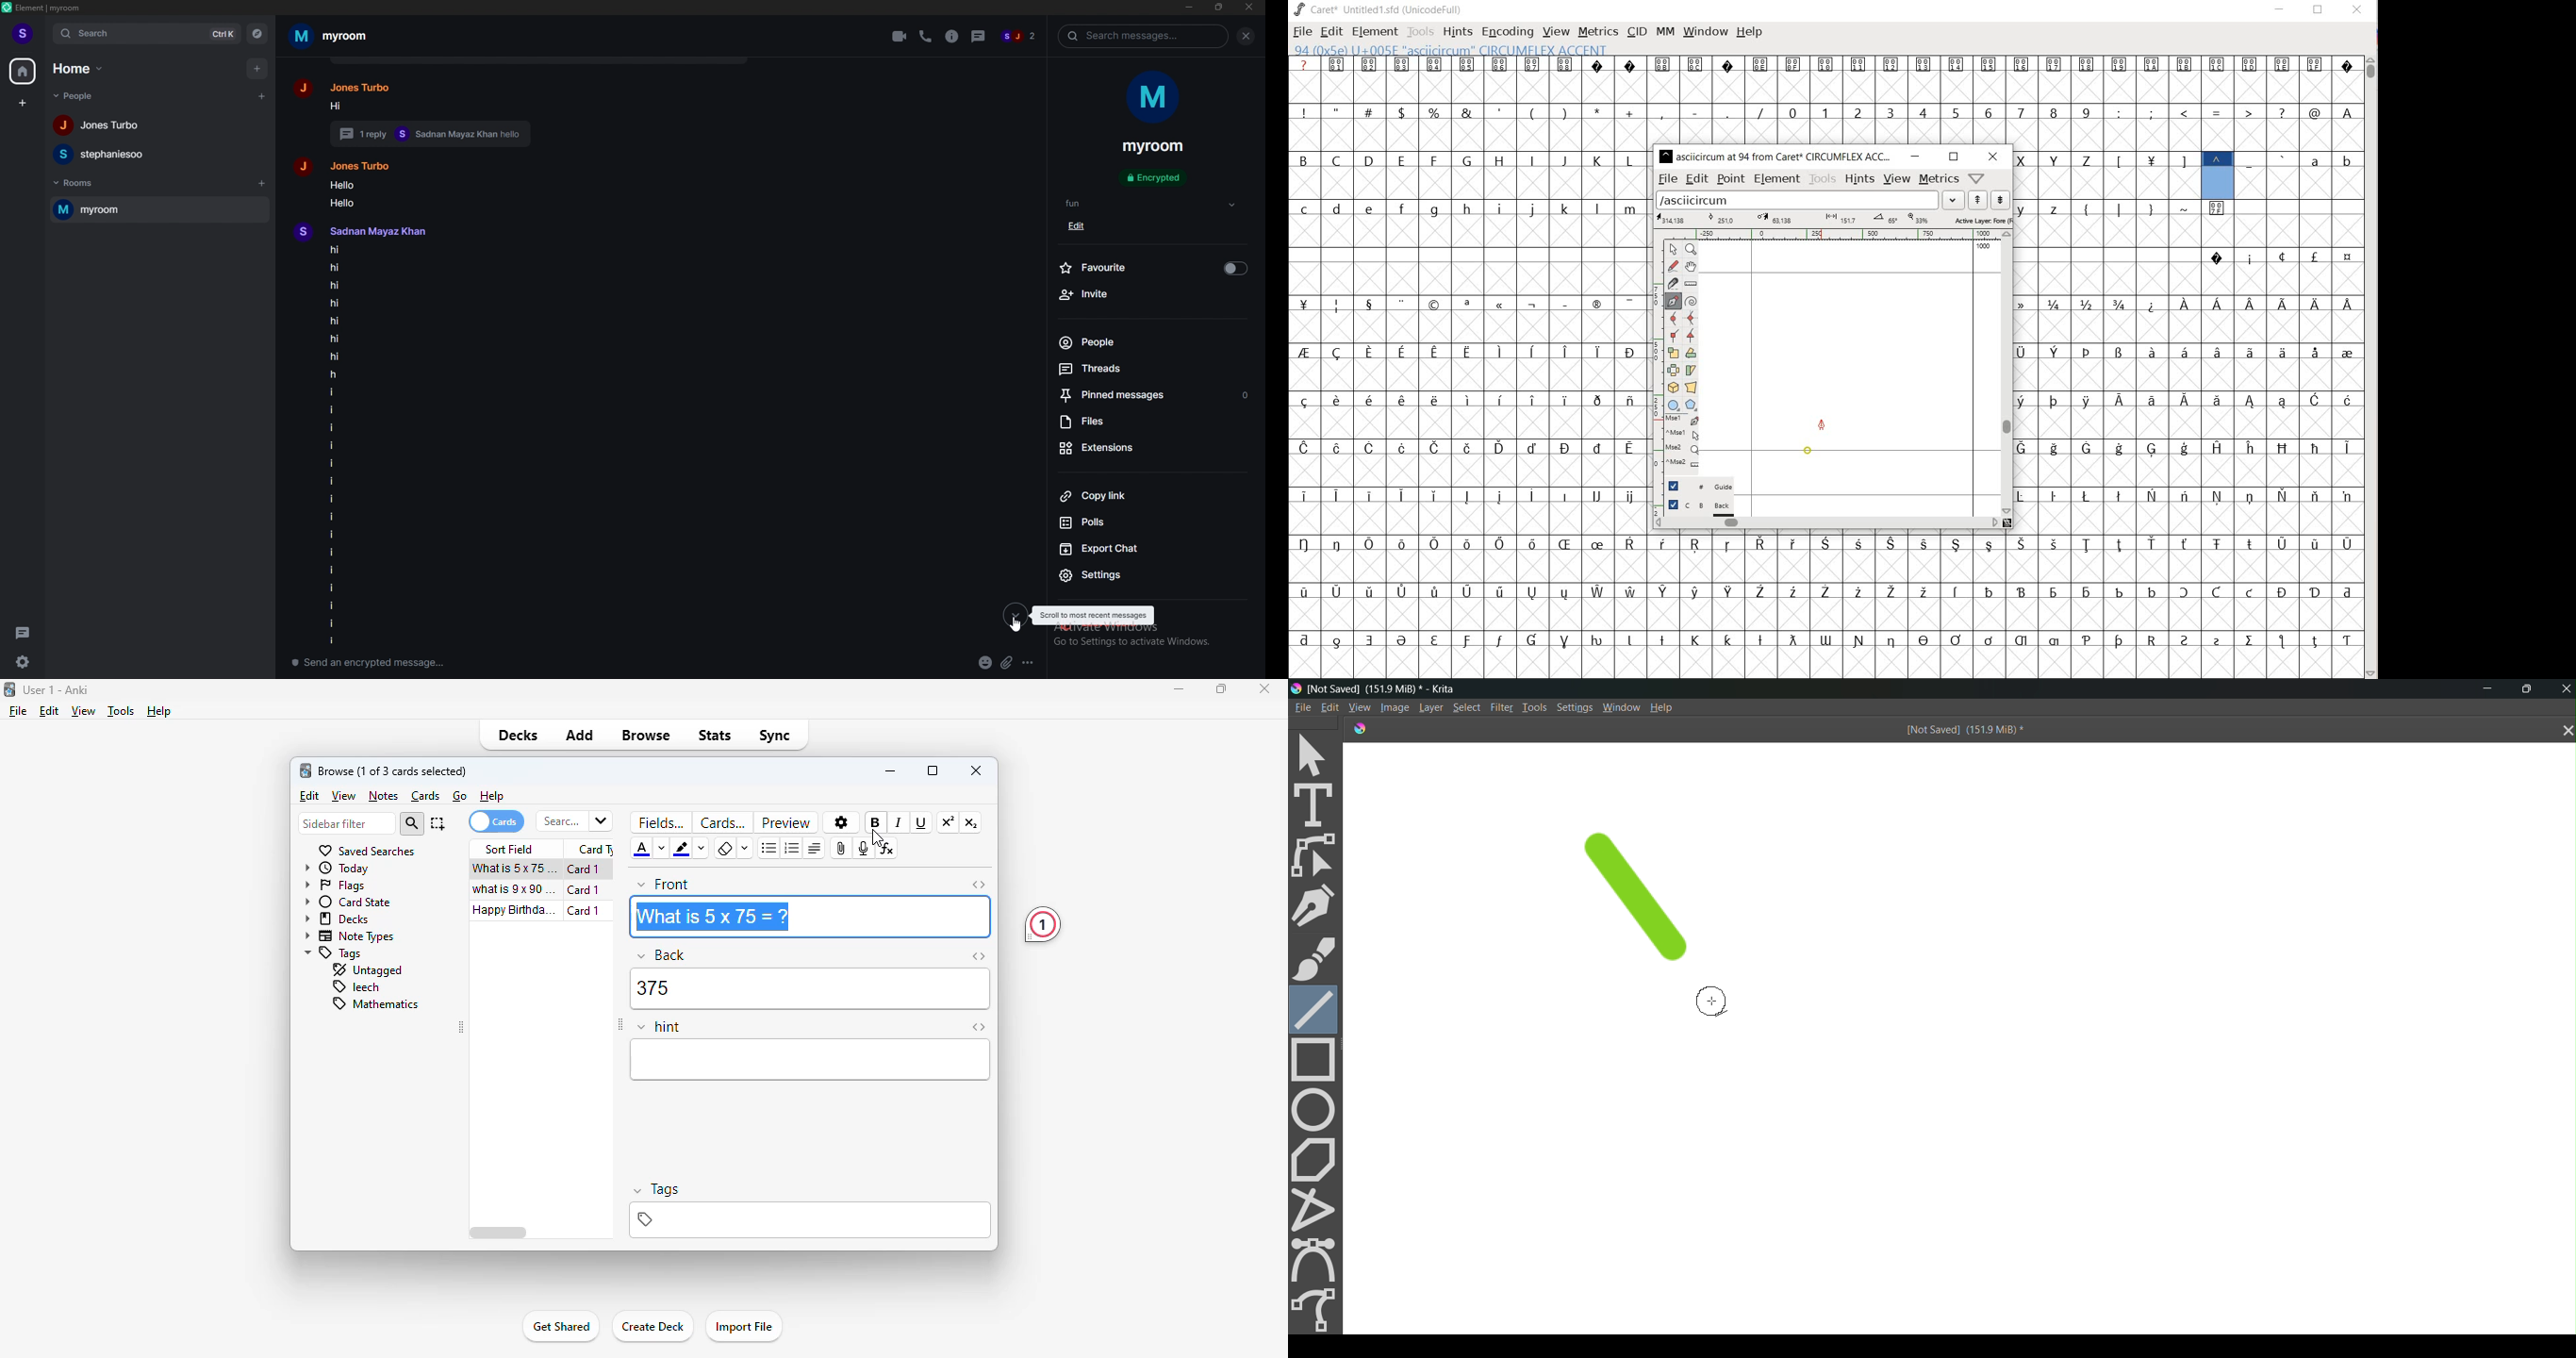 The image size is (2576, 1372). Describe the element at coordinates (1691, 371) in the screenshot. I see `skew the selection` at that location.